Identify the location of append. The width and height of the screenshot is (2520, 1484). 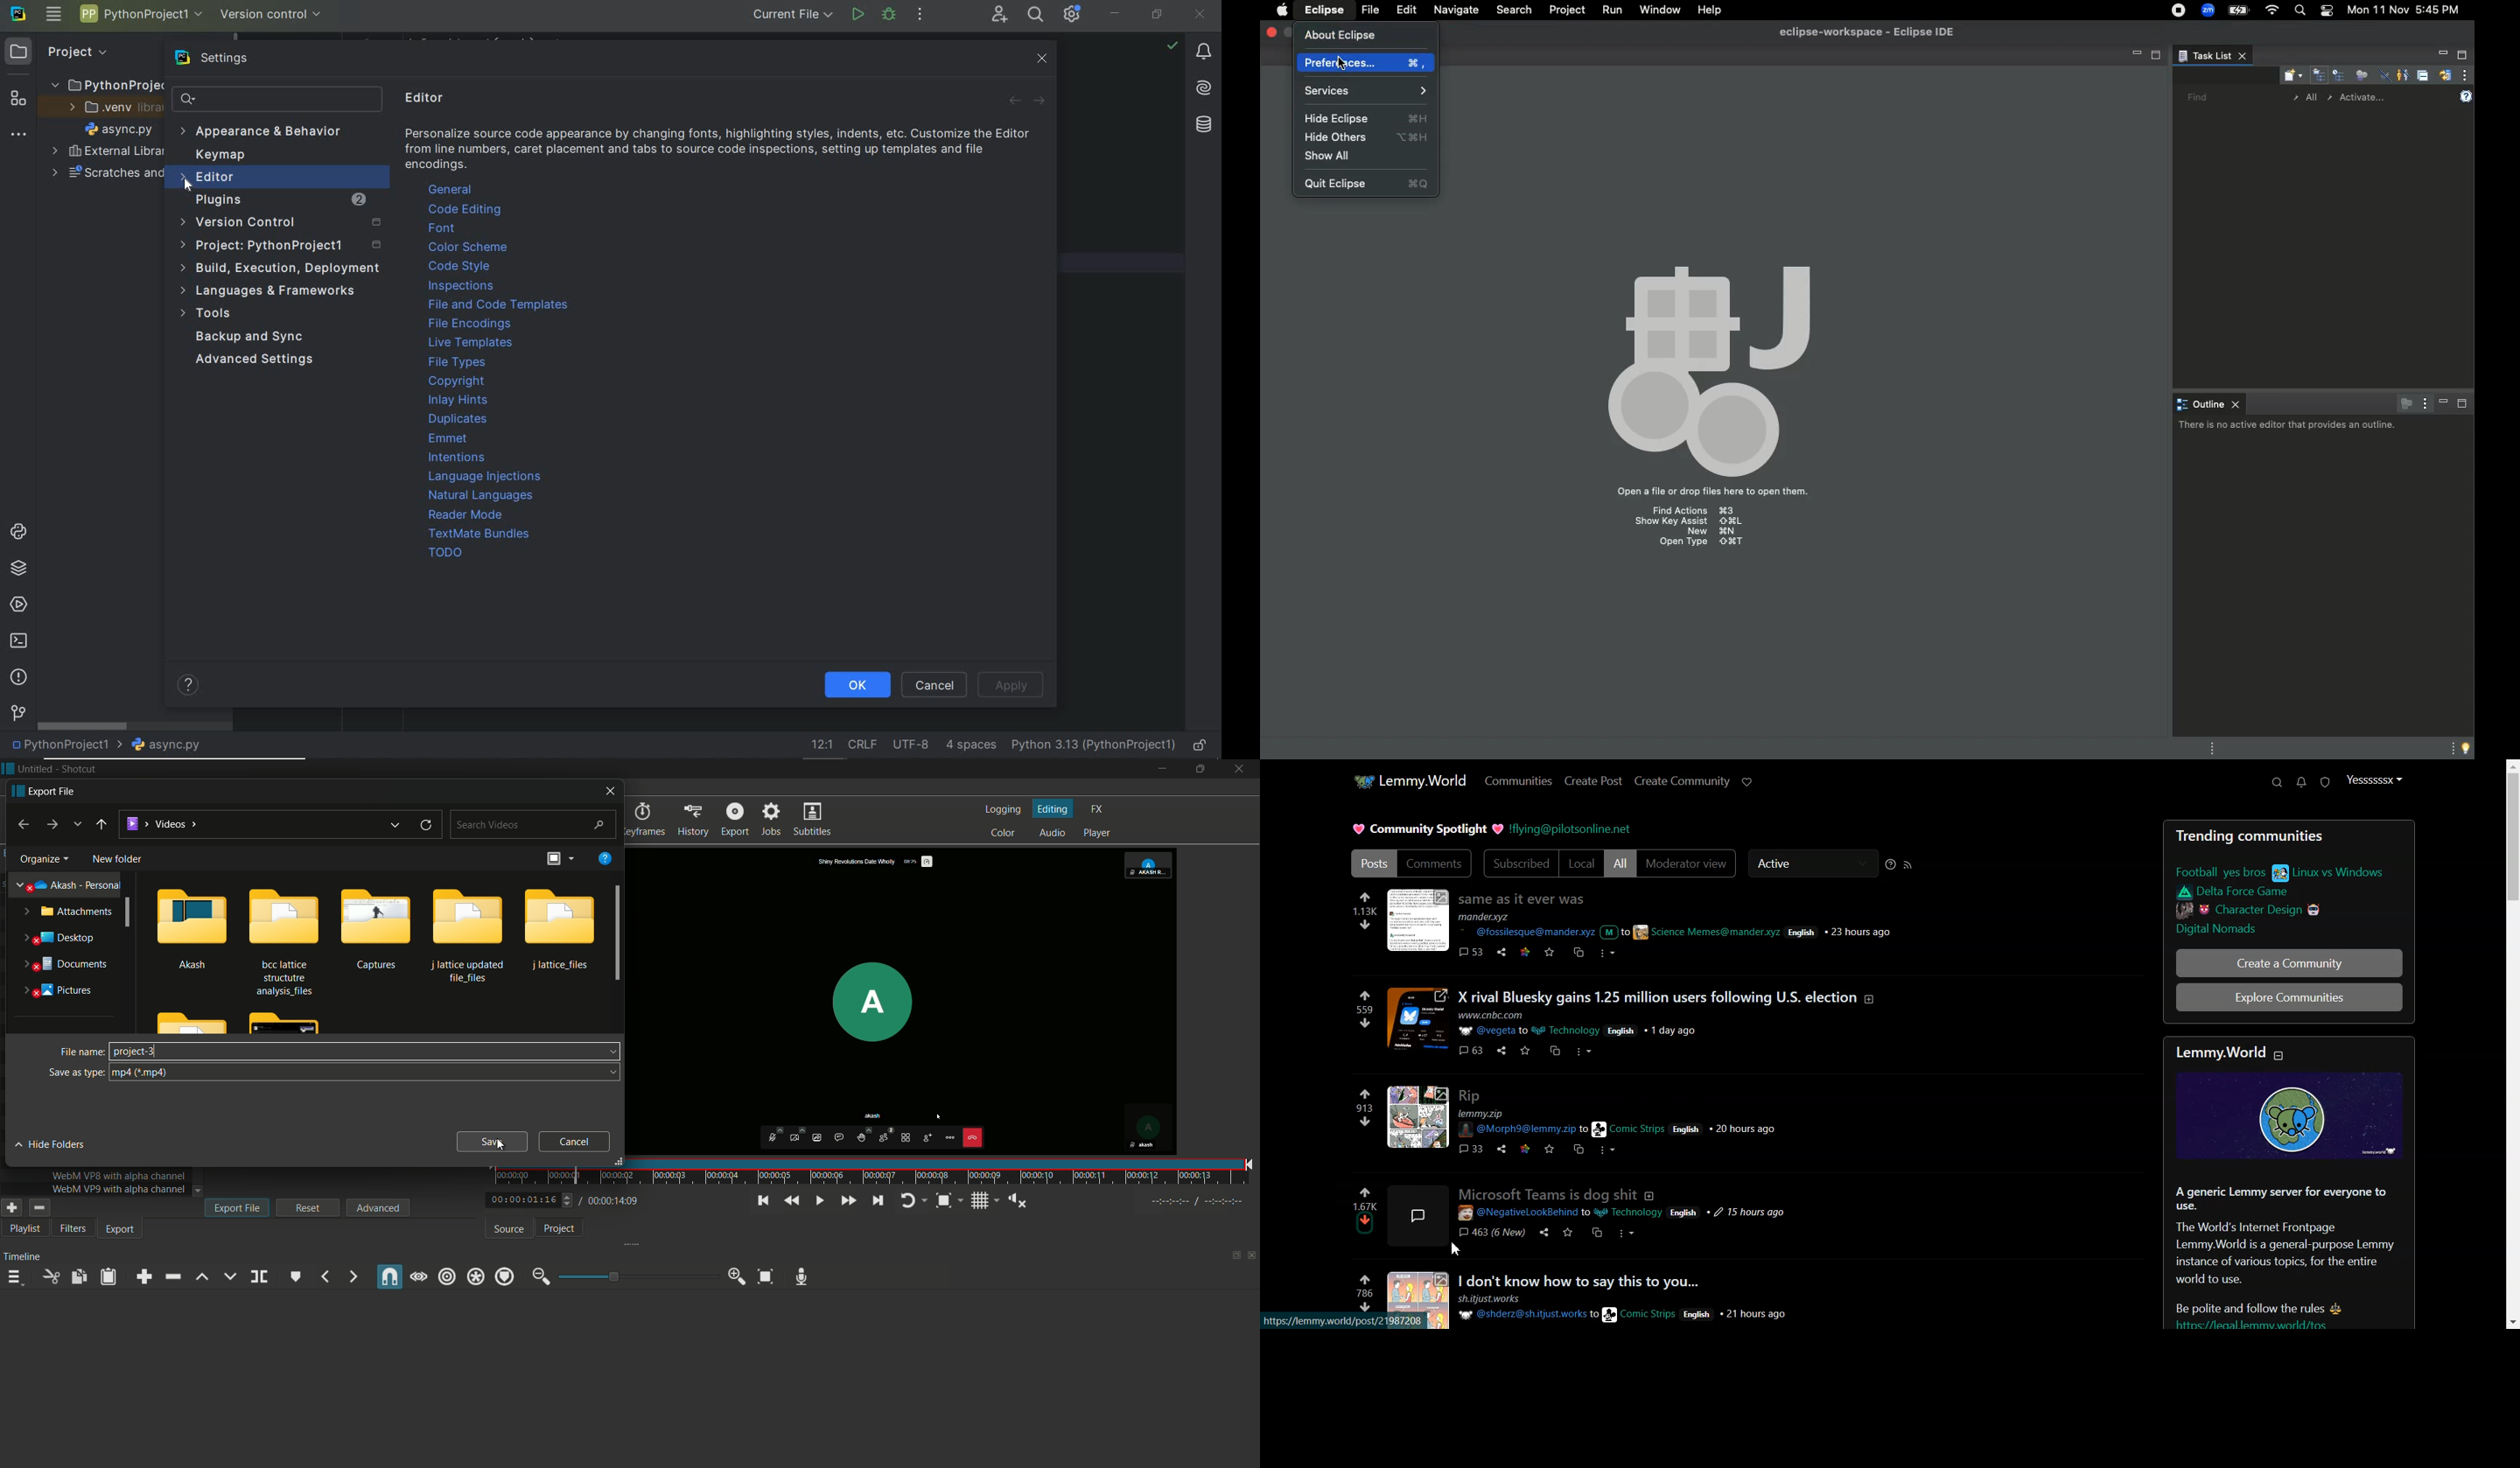
(141, 1276).